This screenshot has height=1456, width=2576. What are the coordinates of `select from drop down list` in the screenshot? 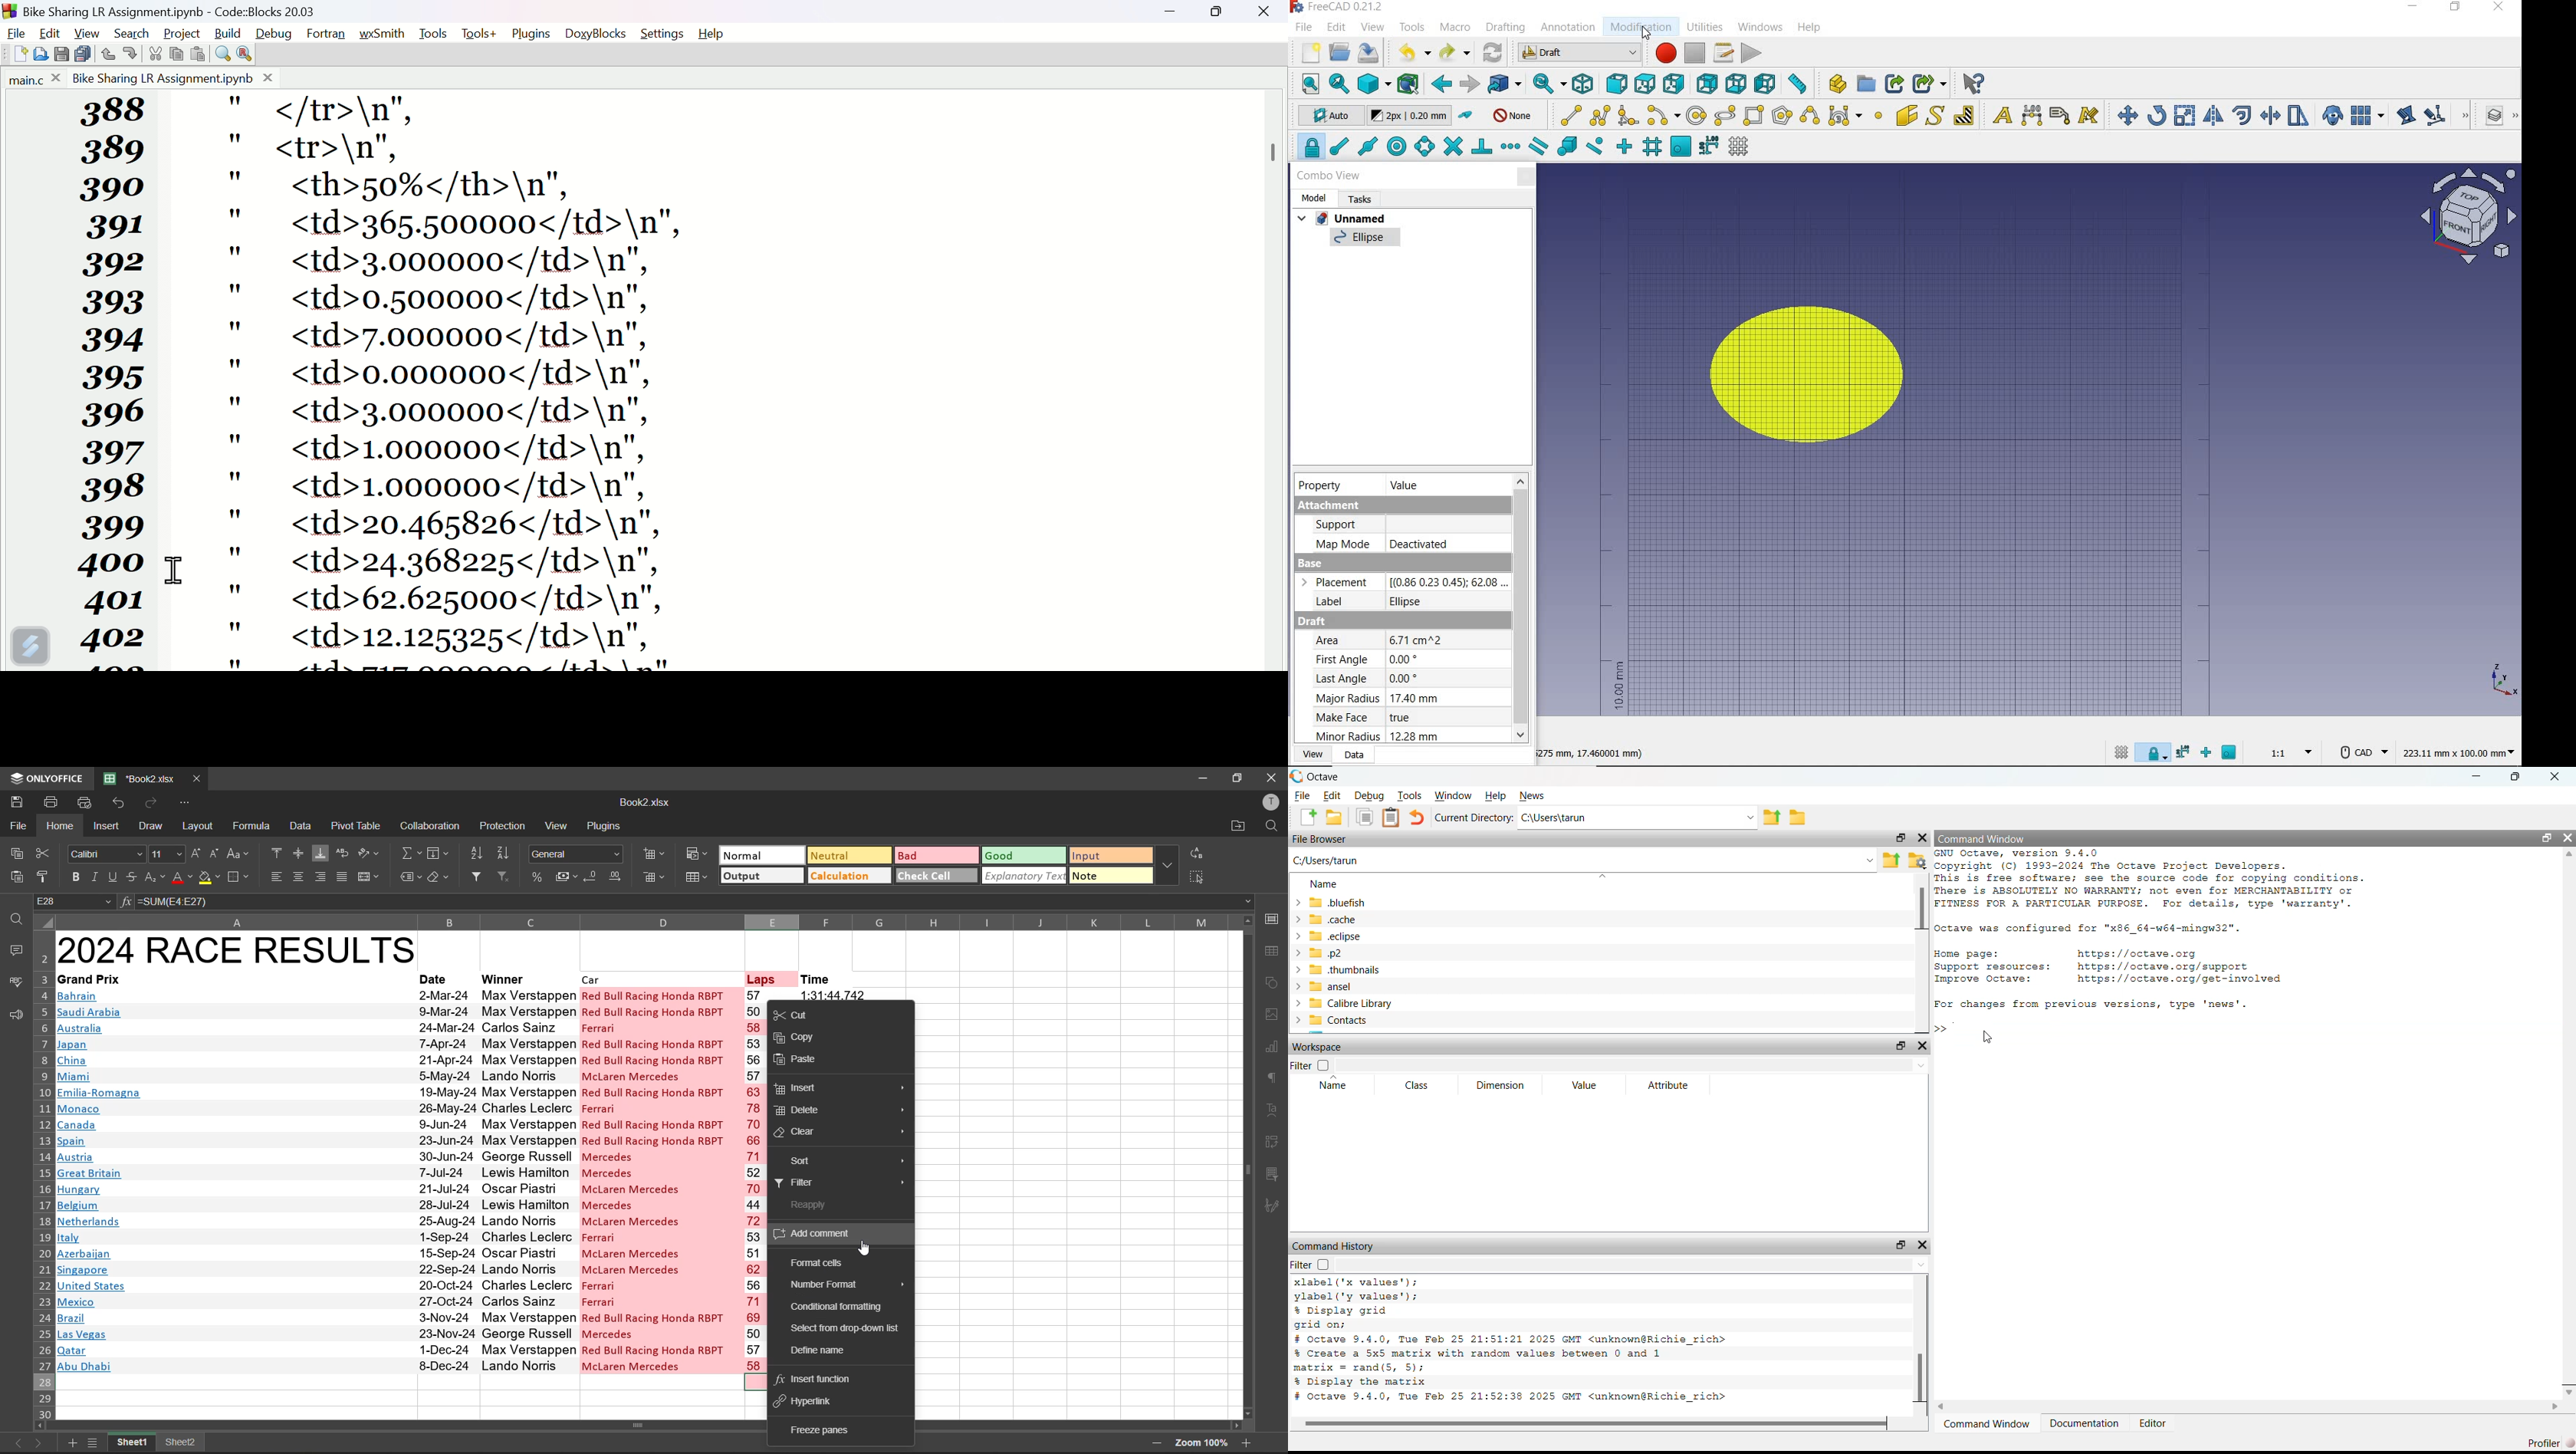 It's located at (841, 1329).